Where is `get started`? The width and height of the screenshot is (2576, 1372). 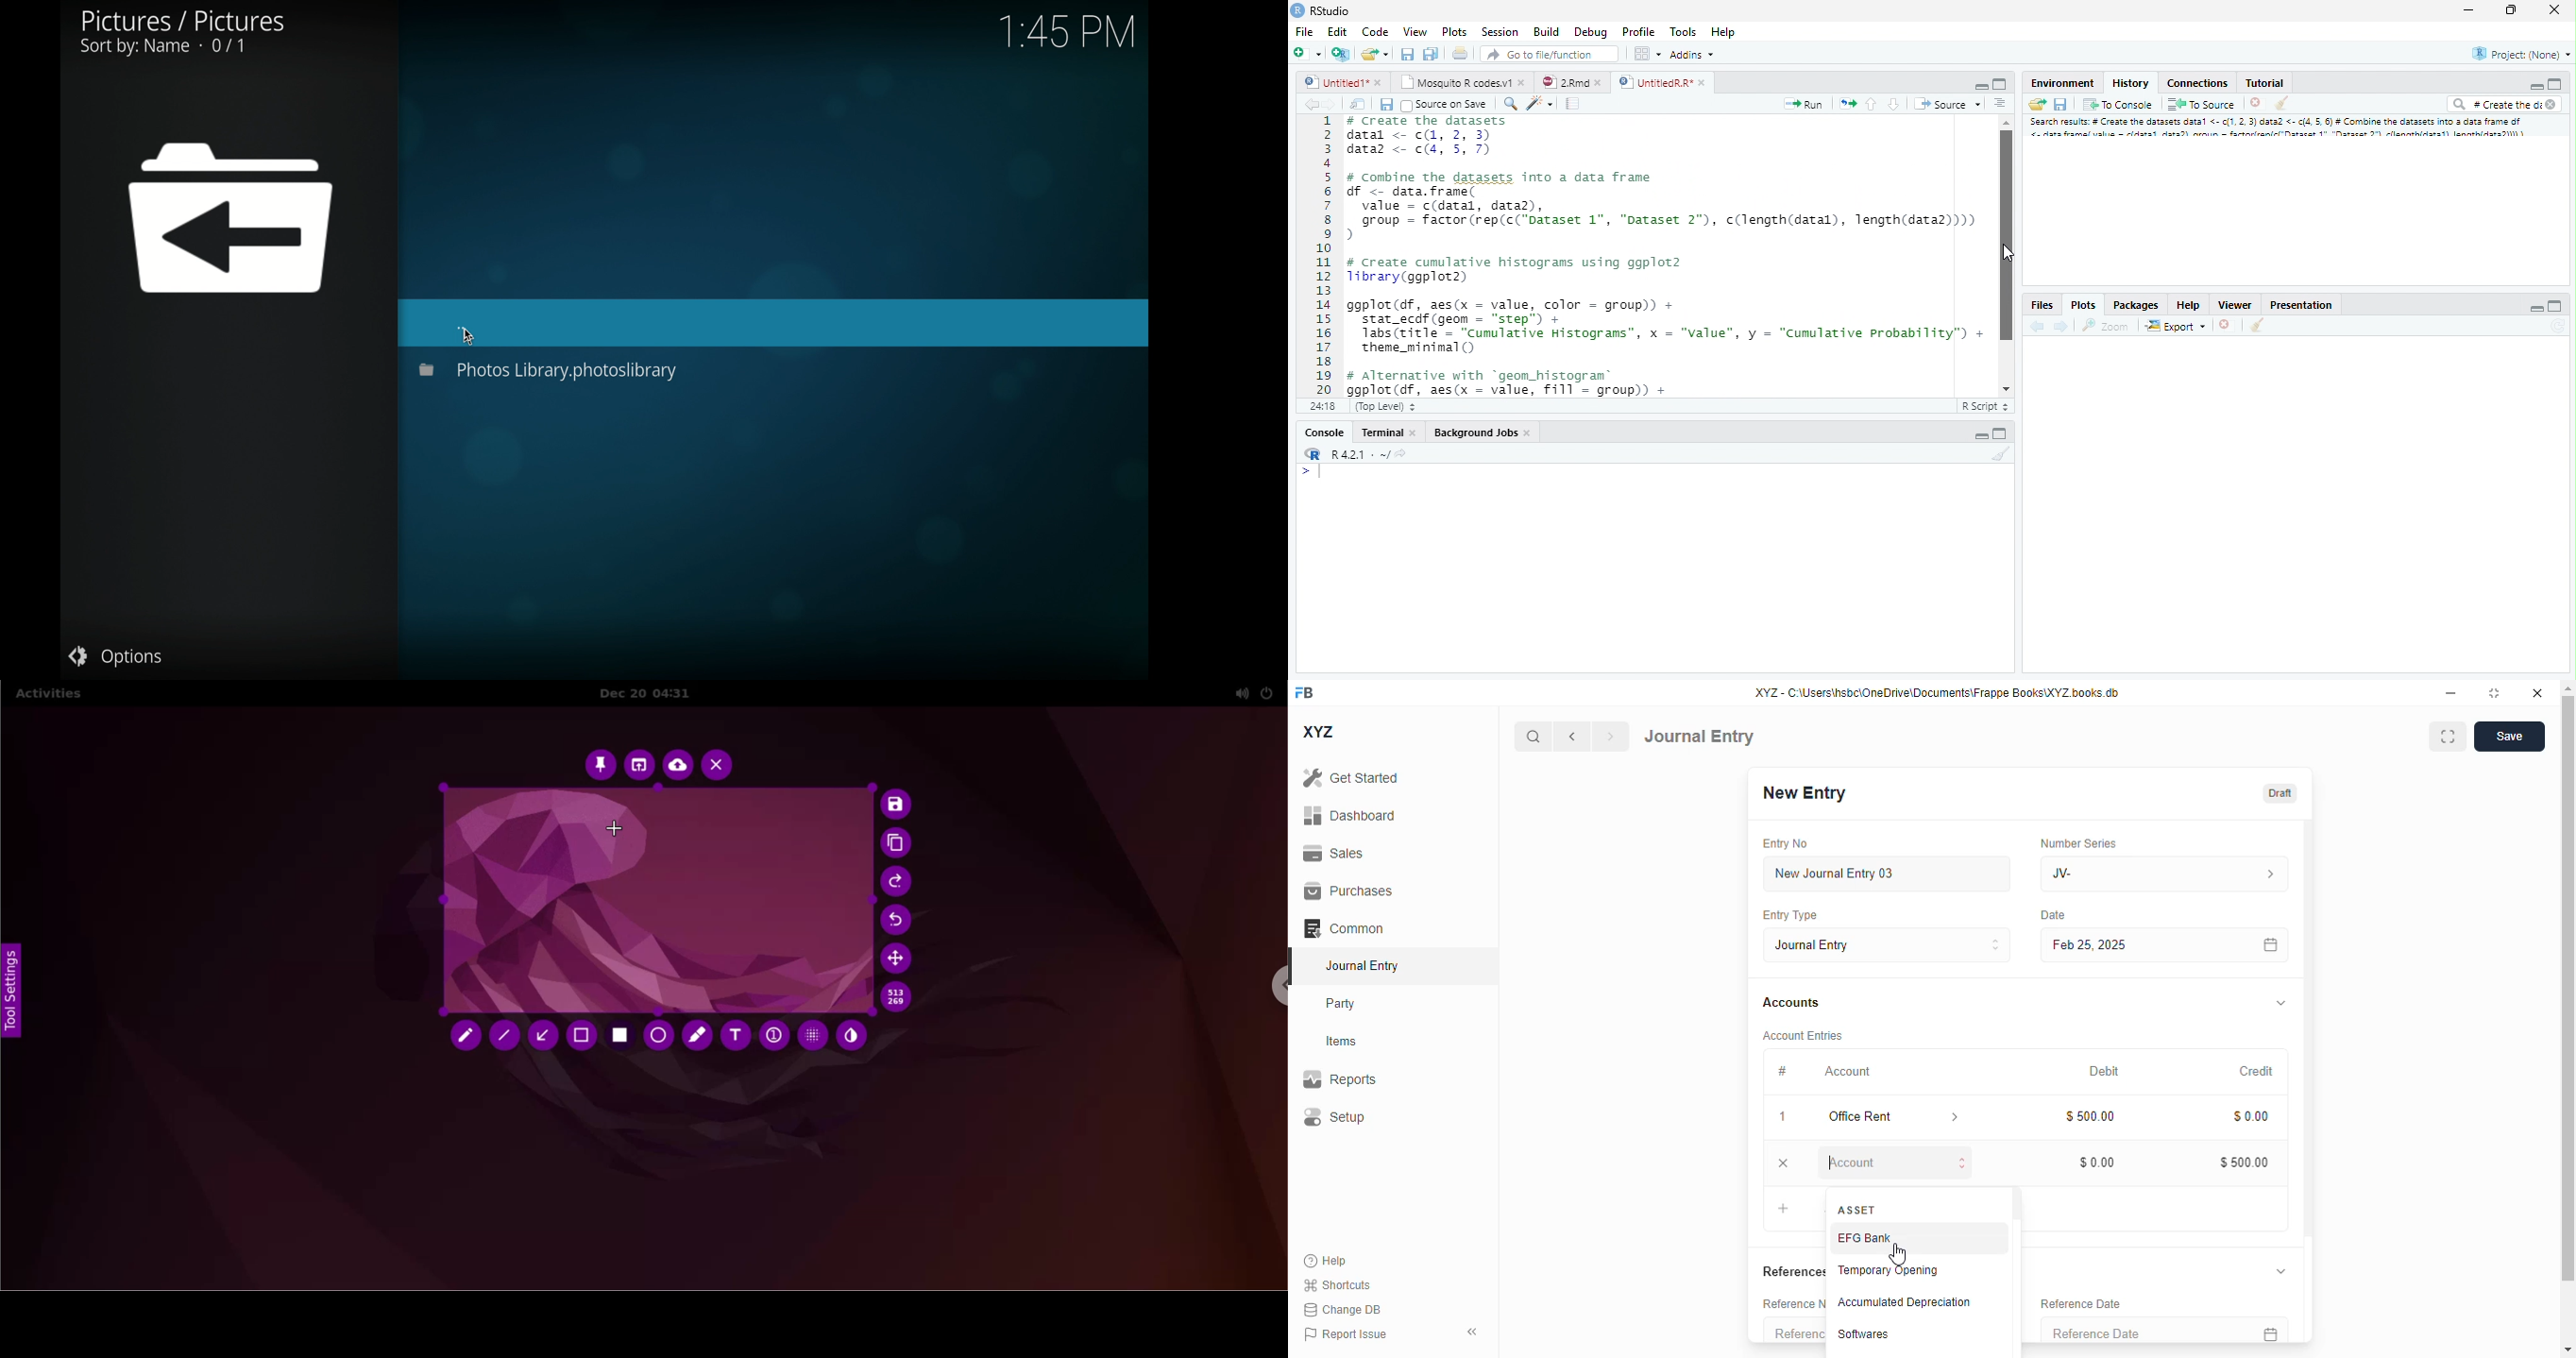
get started is located at coordinates (1350, 777).